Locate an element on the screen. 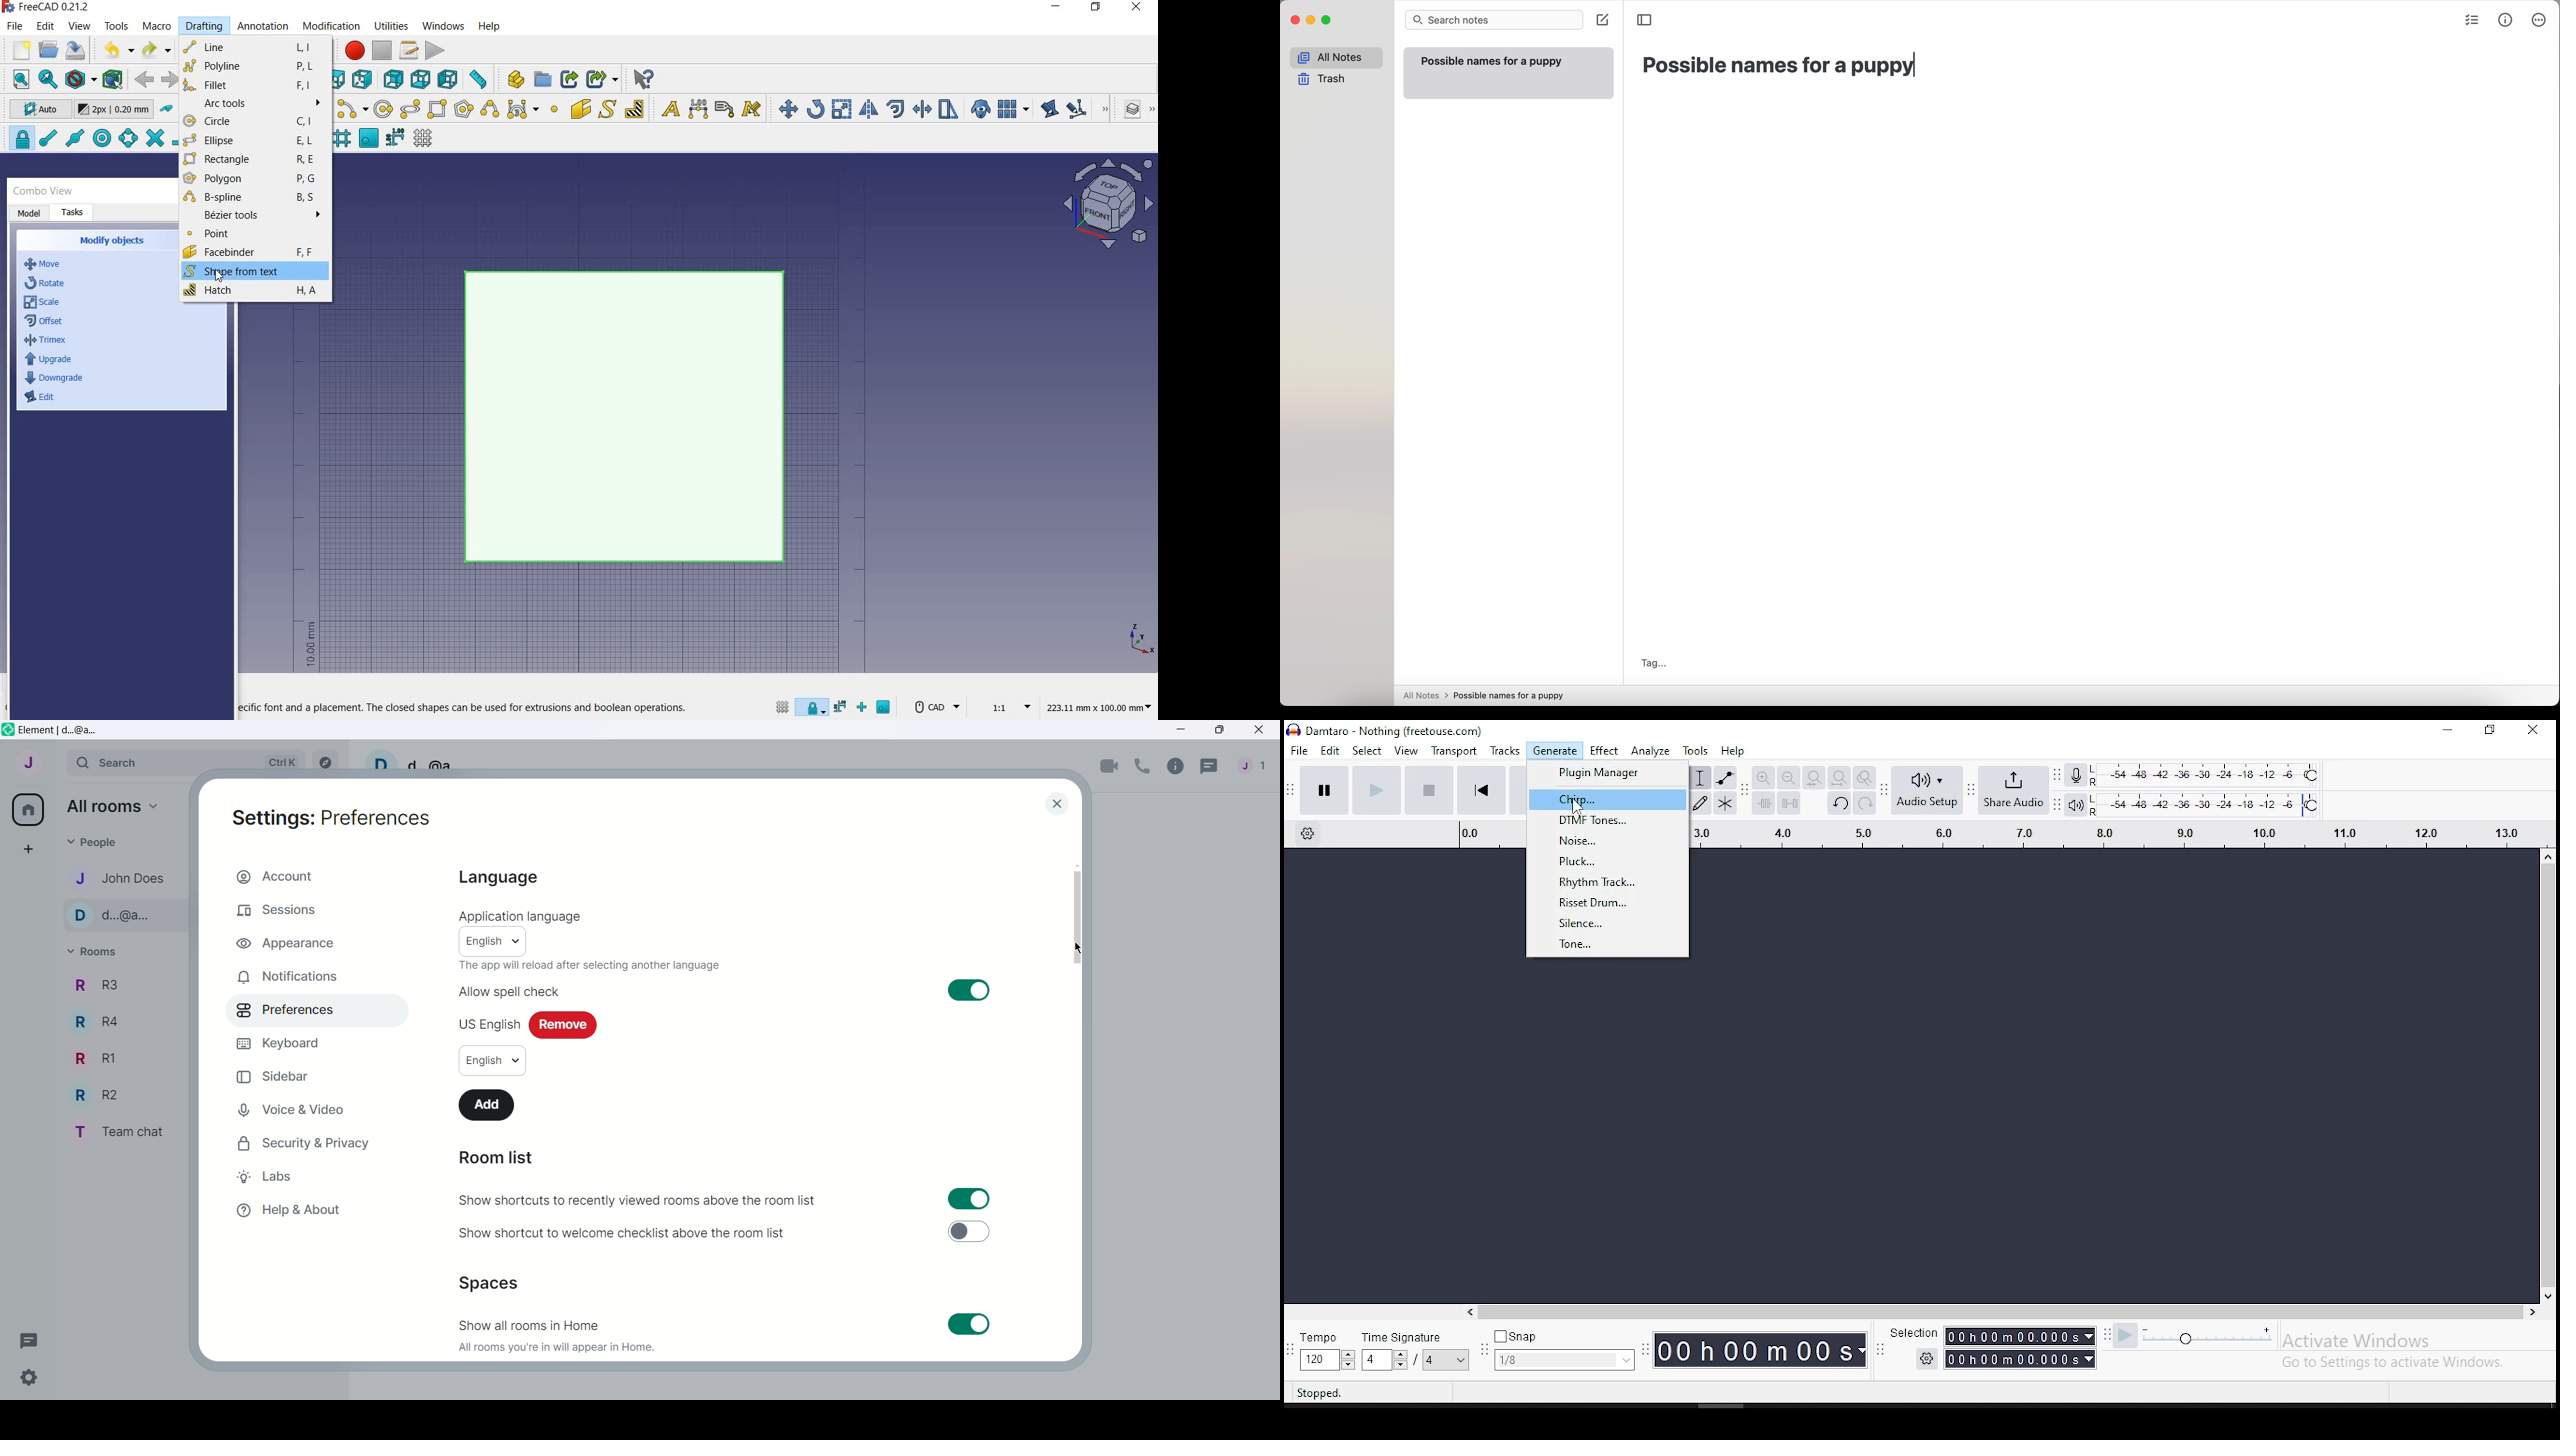  metrics is located at coordinates (2507, 20).